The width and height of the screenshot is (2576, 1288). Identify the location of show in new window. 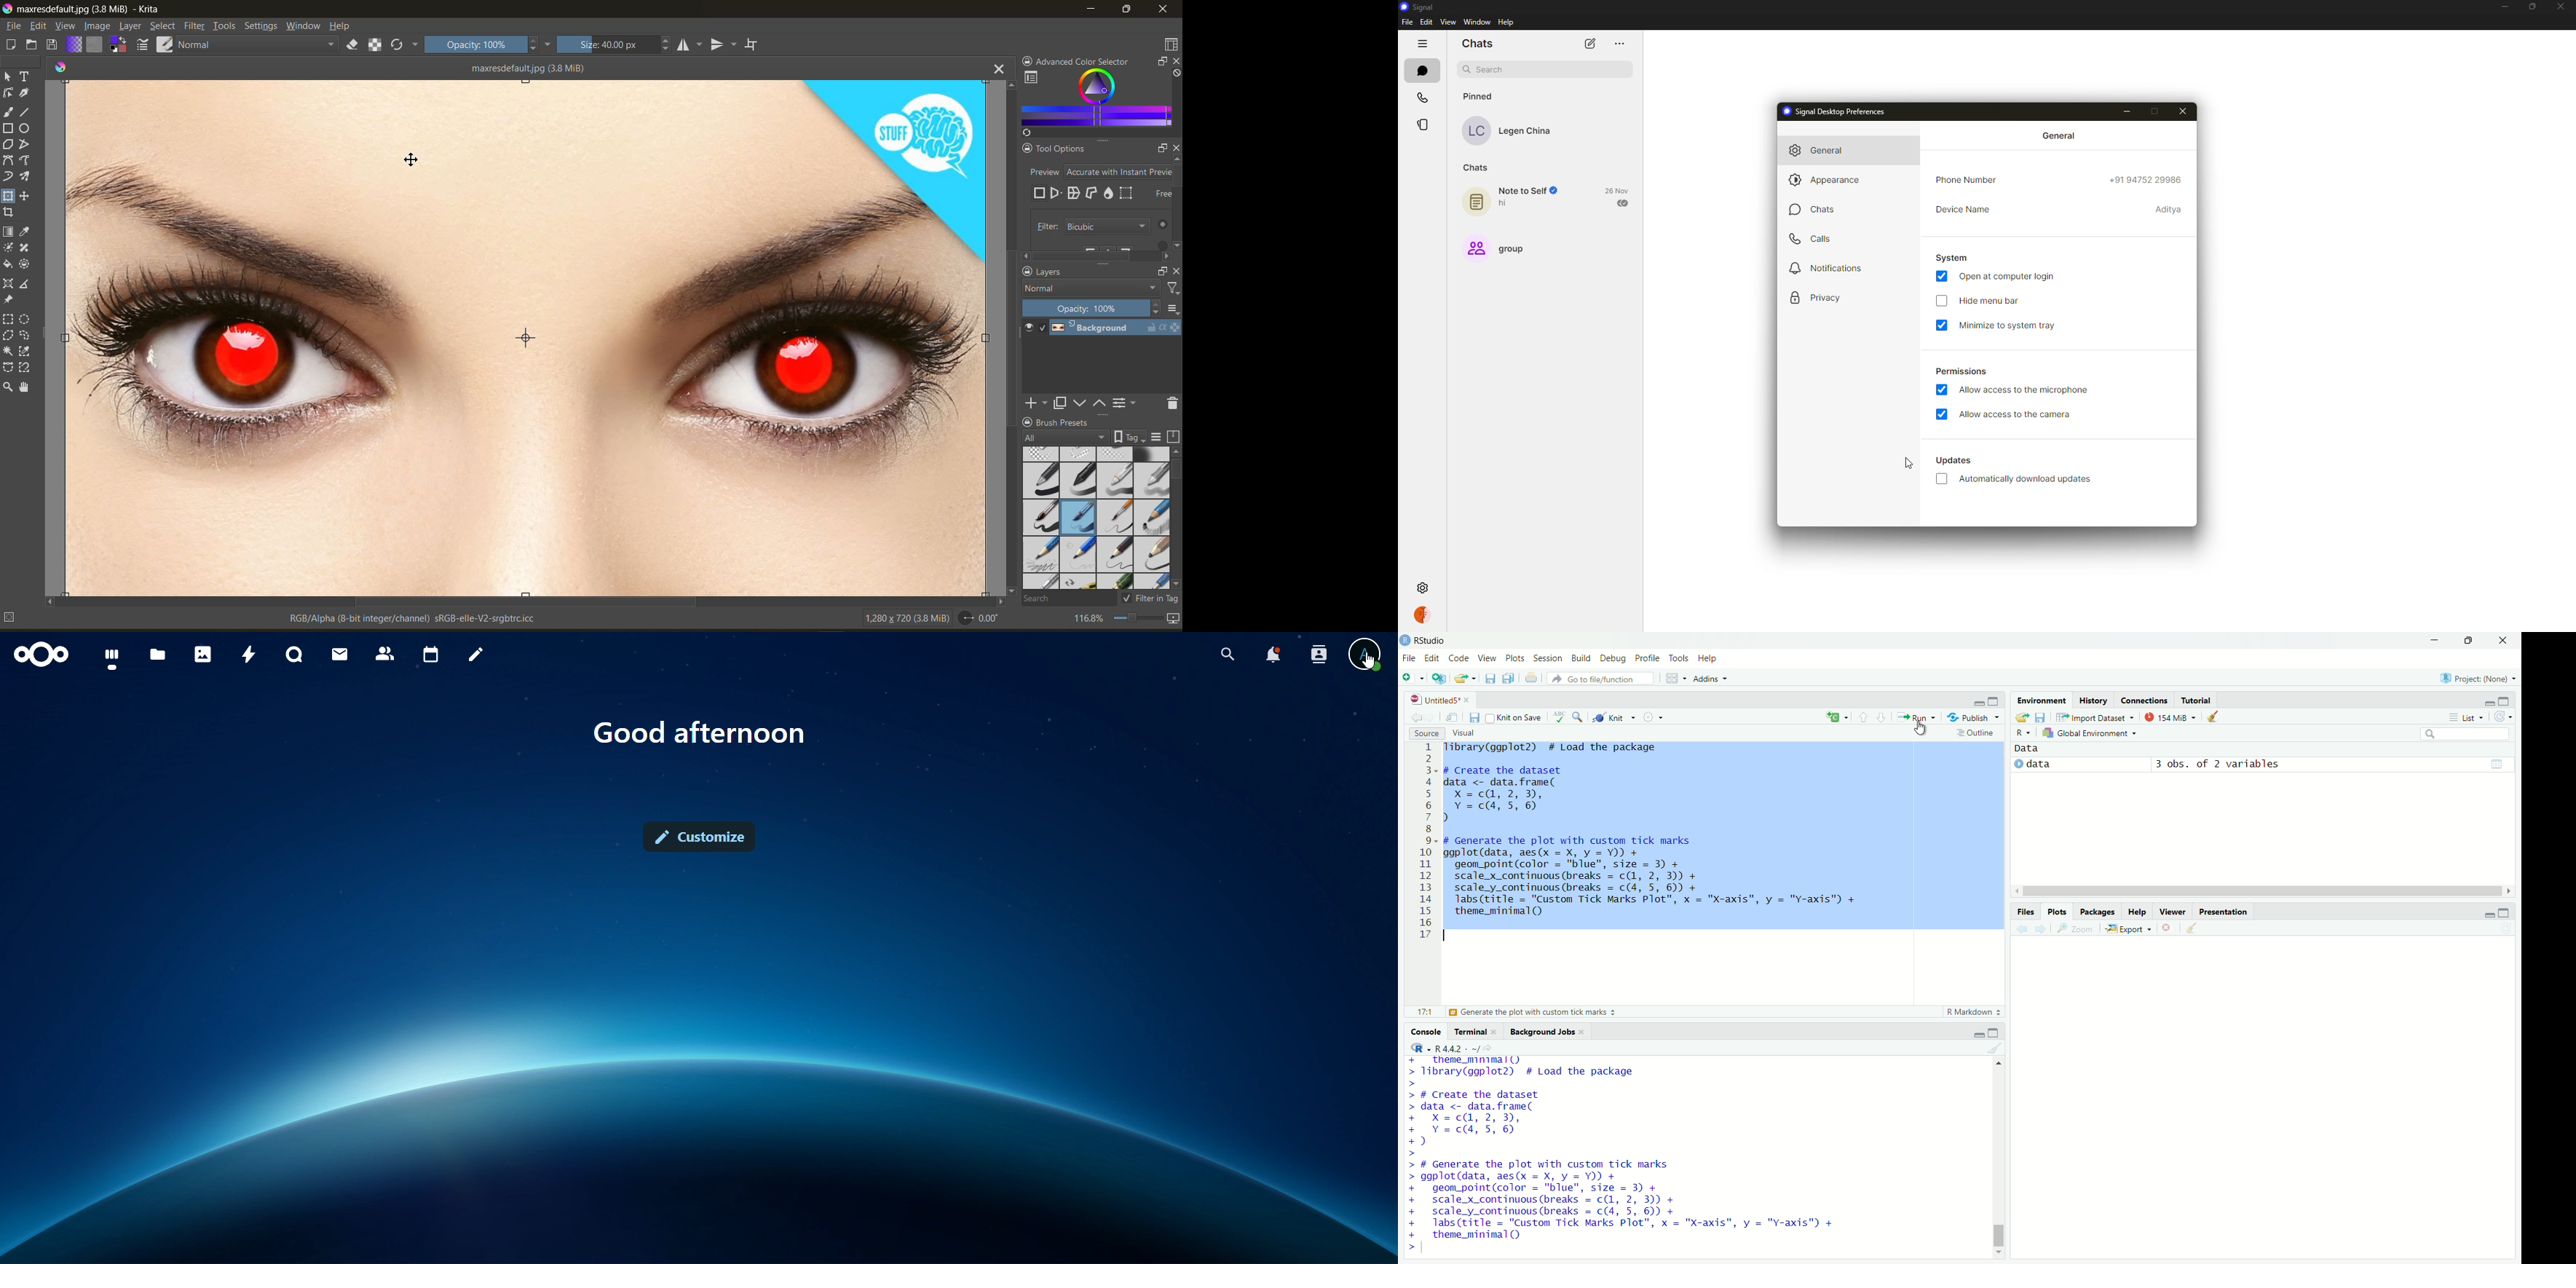
(1454, 717).